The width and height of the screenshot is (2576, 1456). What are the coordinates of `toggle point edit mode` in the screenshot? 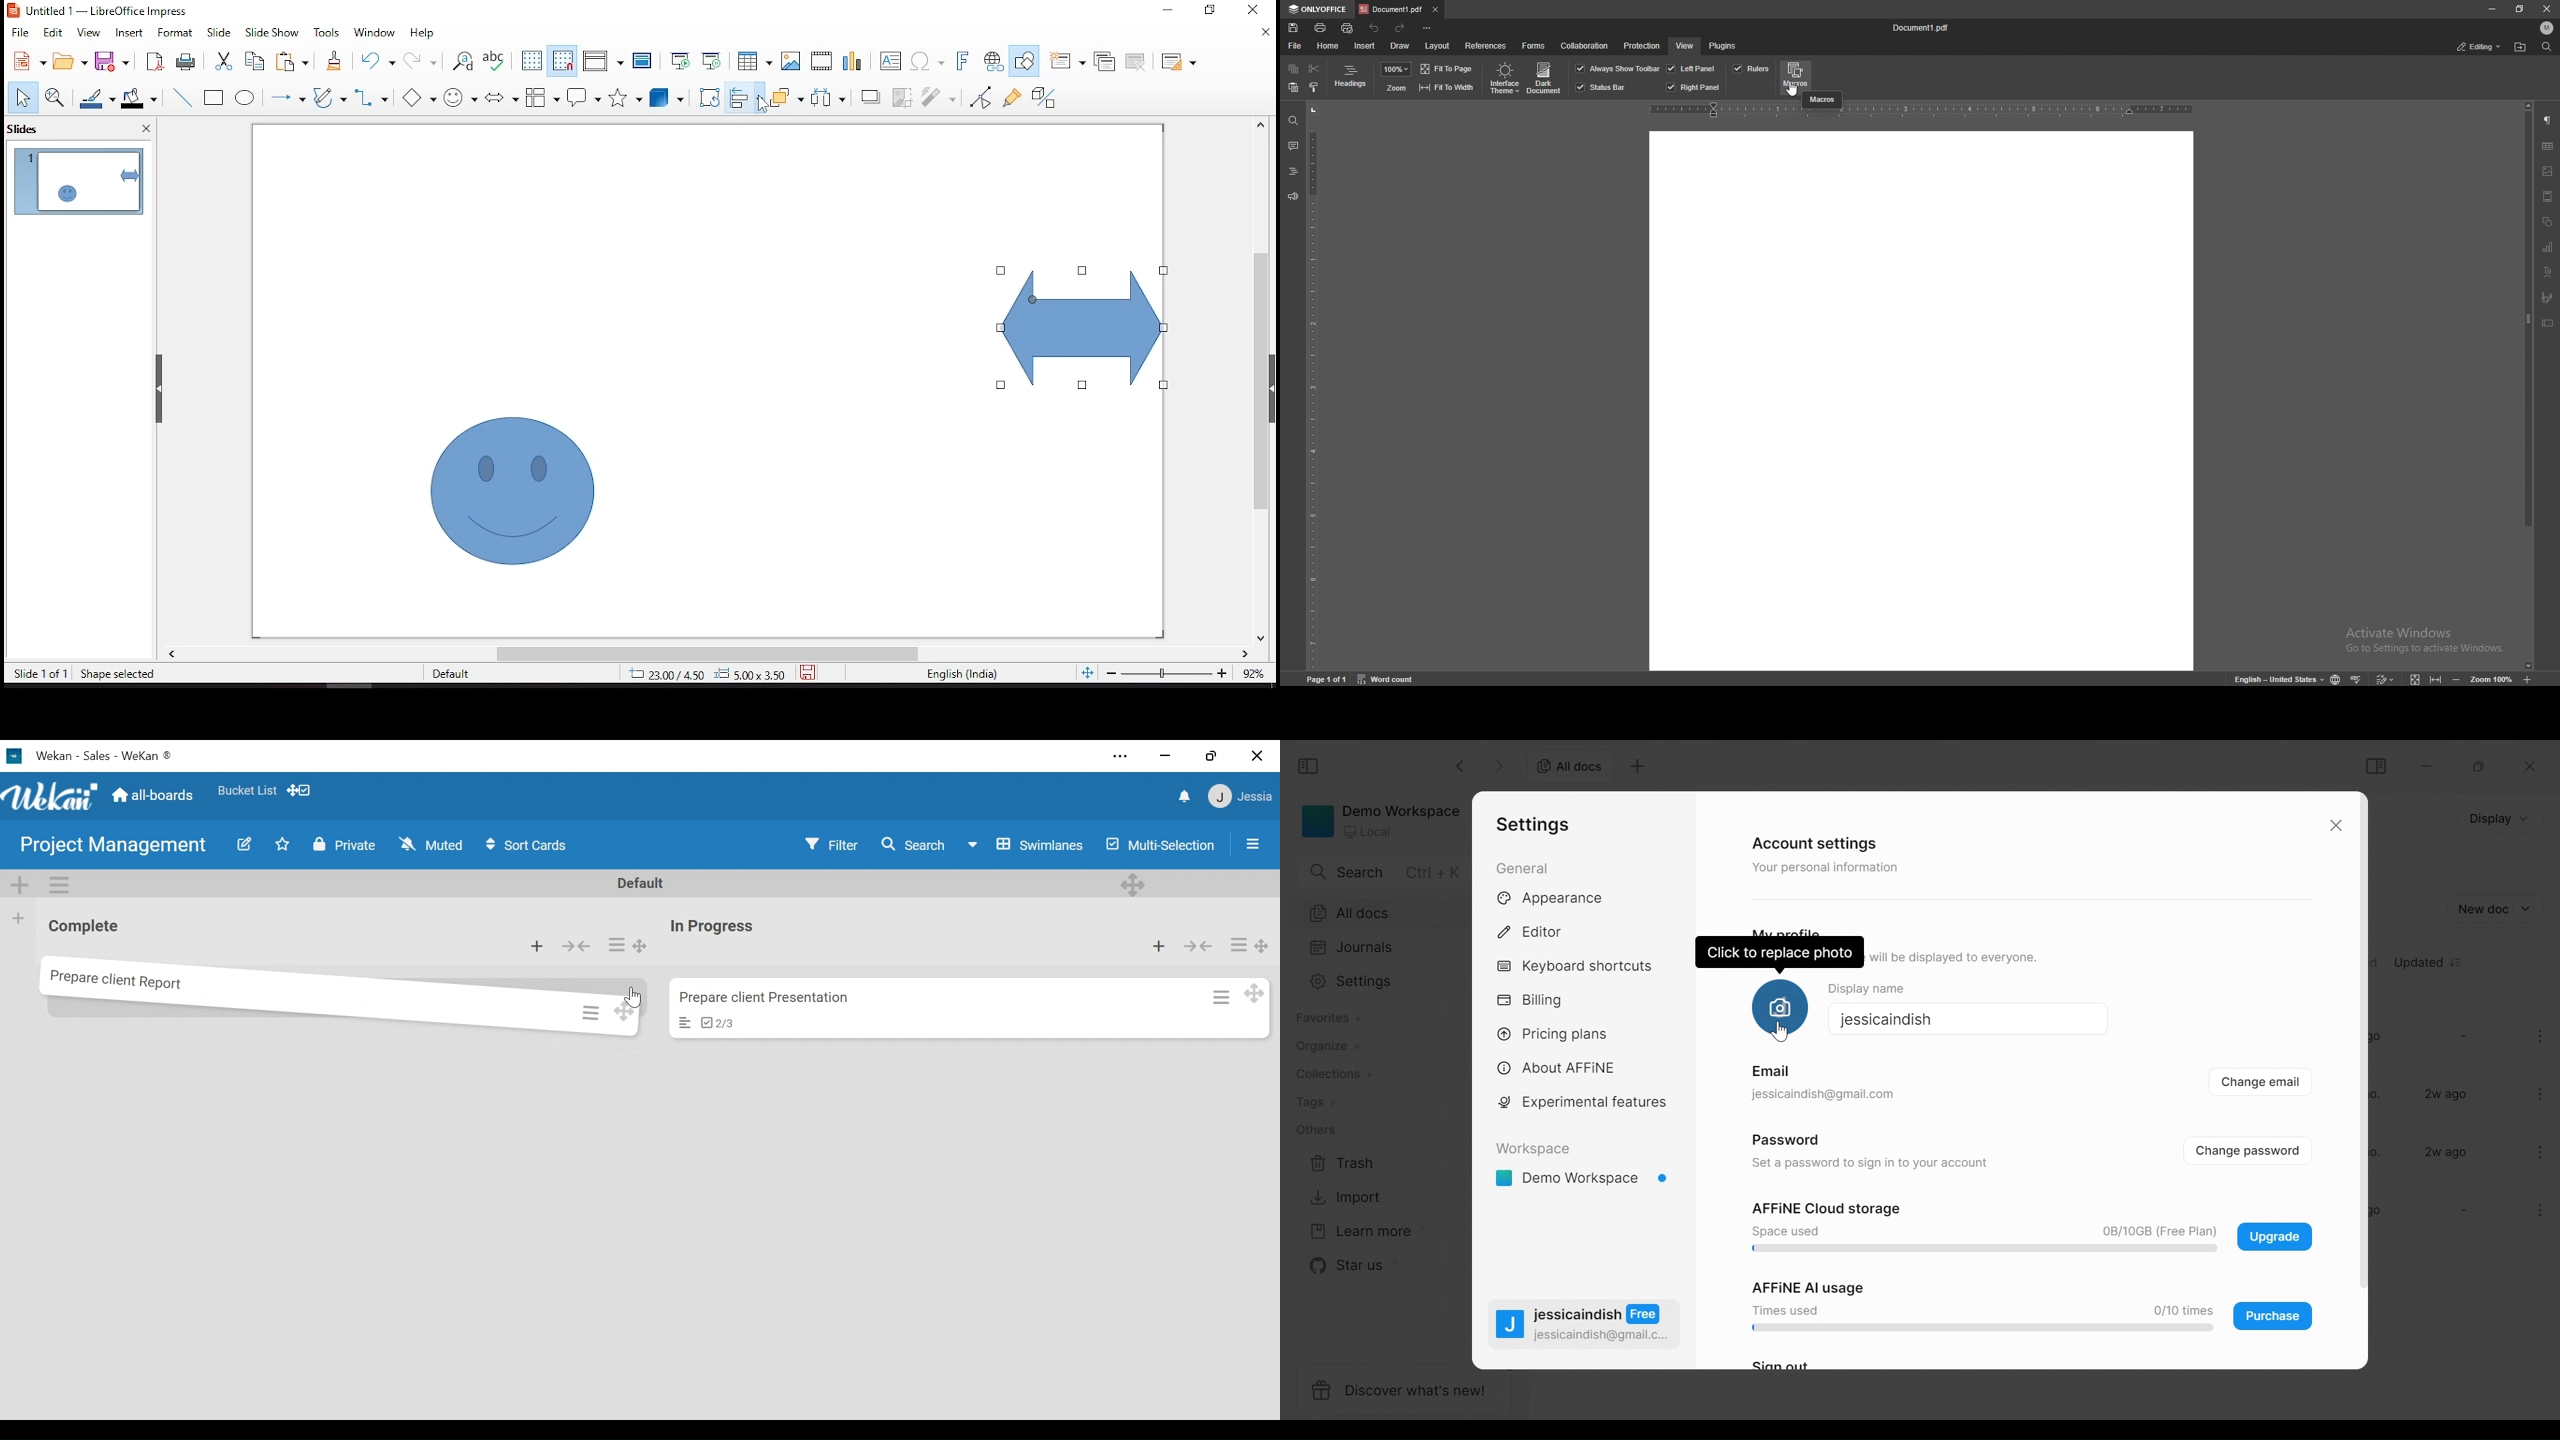 It's located at (982, 96).